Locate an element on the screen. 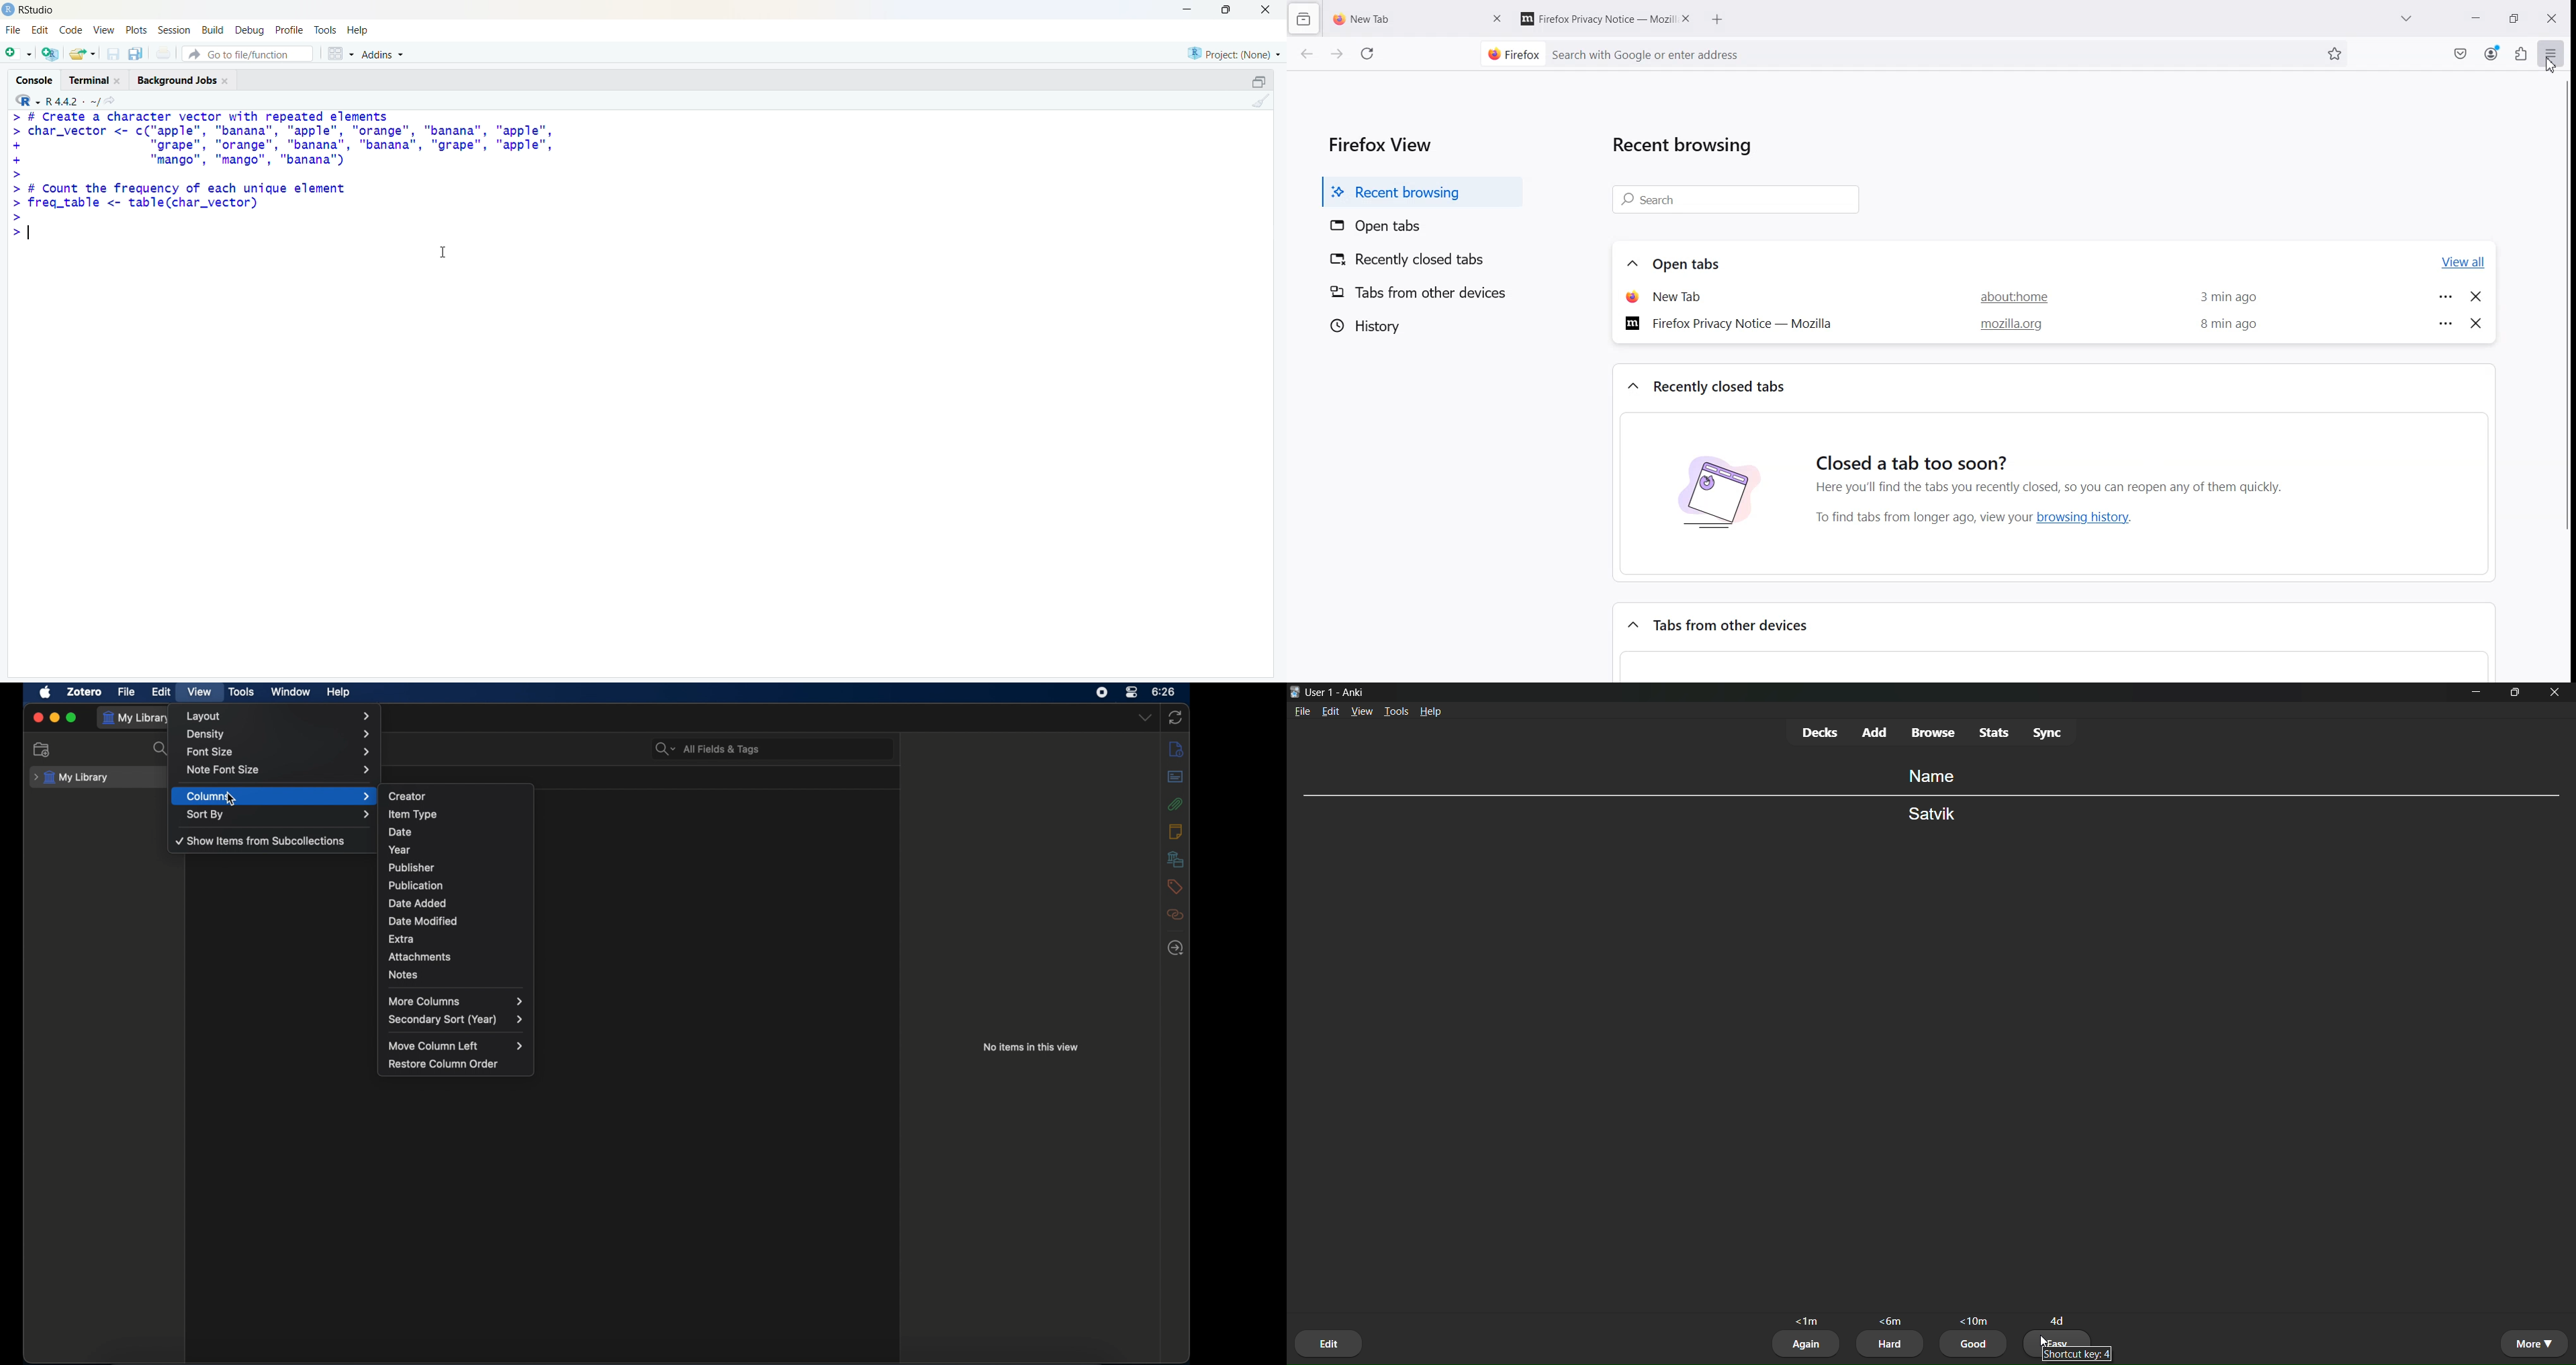 The width and height of the screenshot is (2576, 1372). Close is located at coordinates (2477, 296).